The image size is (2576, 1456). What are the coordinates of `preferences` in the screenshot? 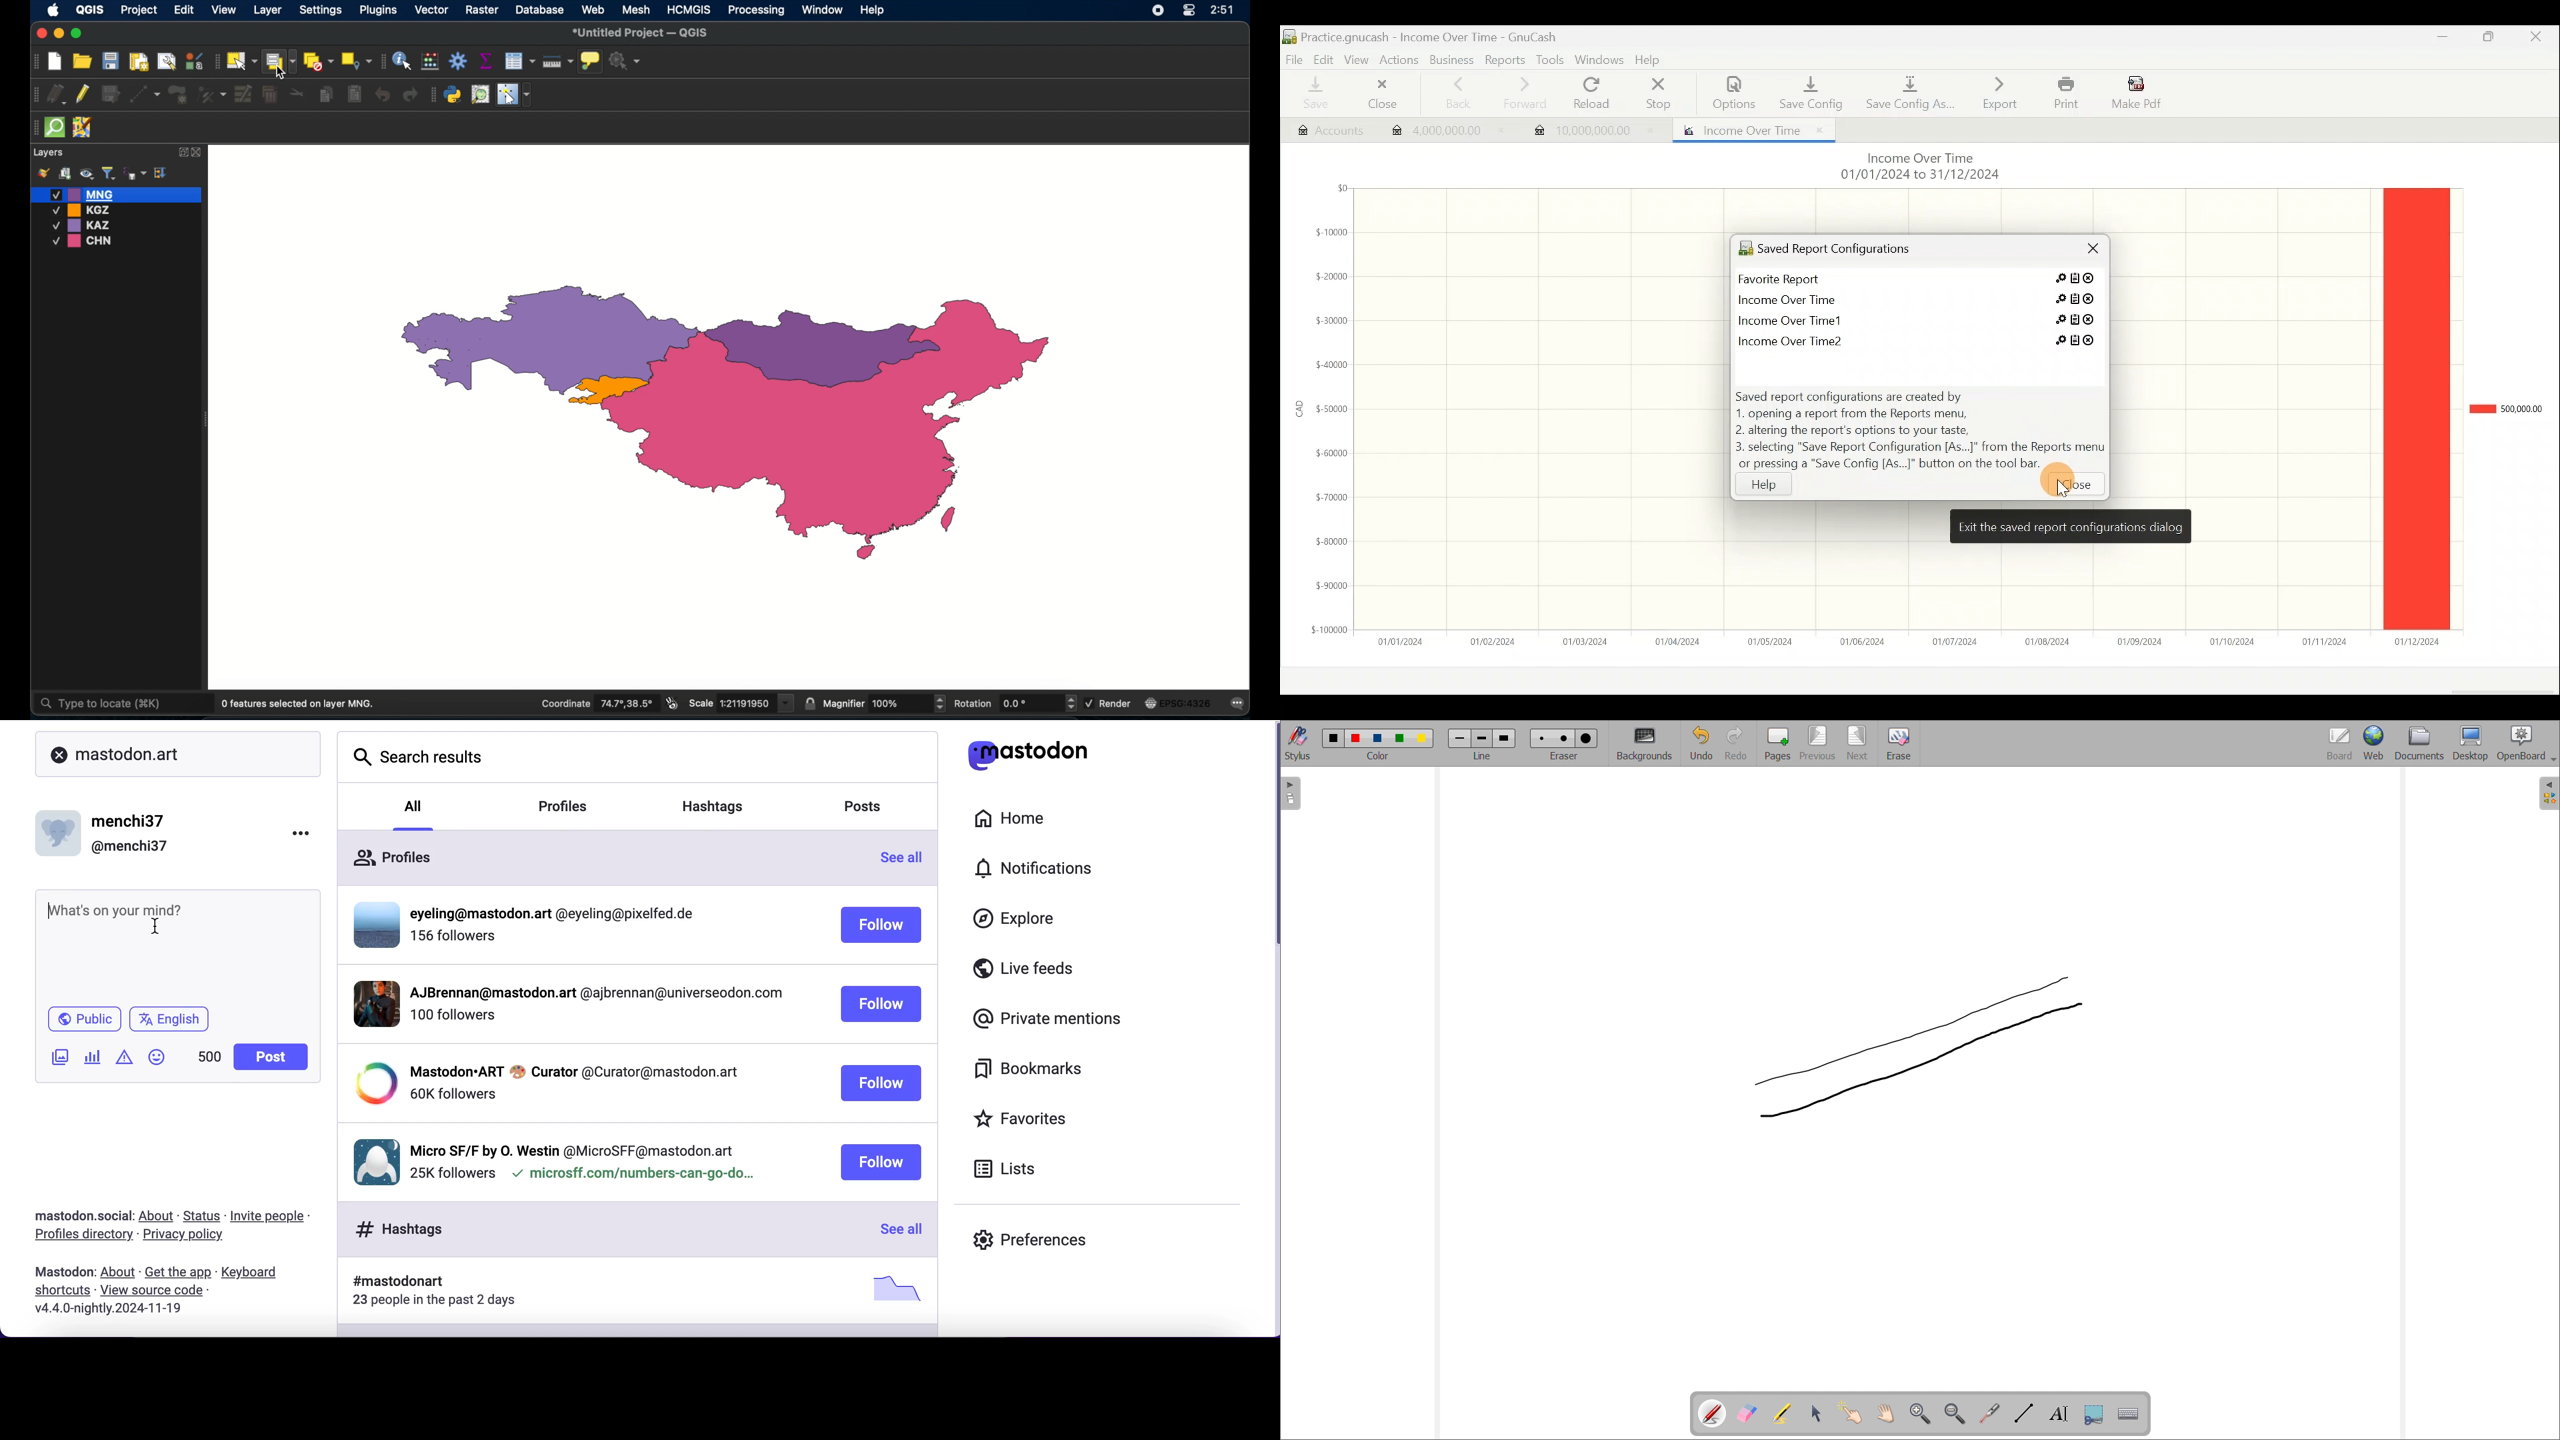 It's located at (1050, 1239).